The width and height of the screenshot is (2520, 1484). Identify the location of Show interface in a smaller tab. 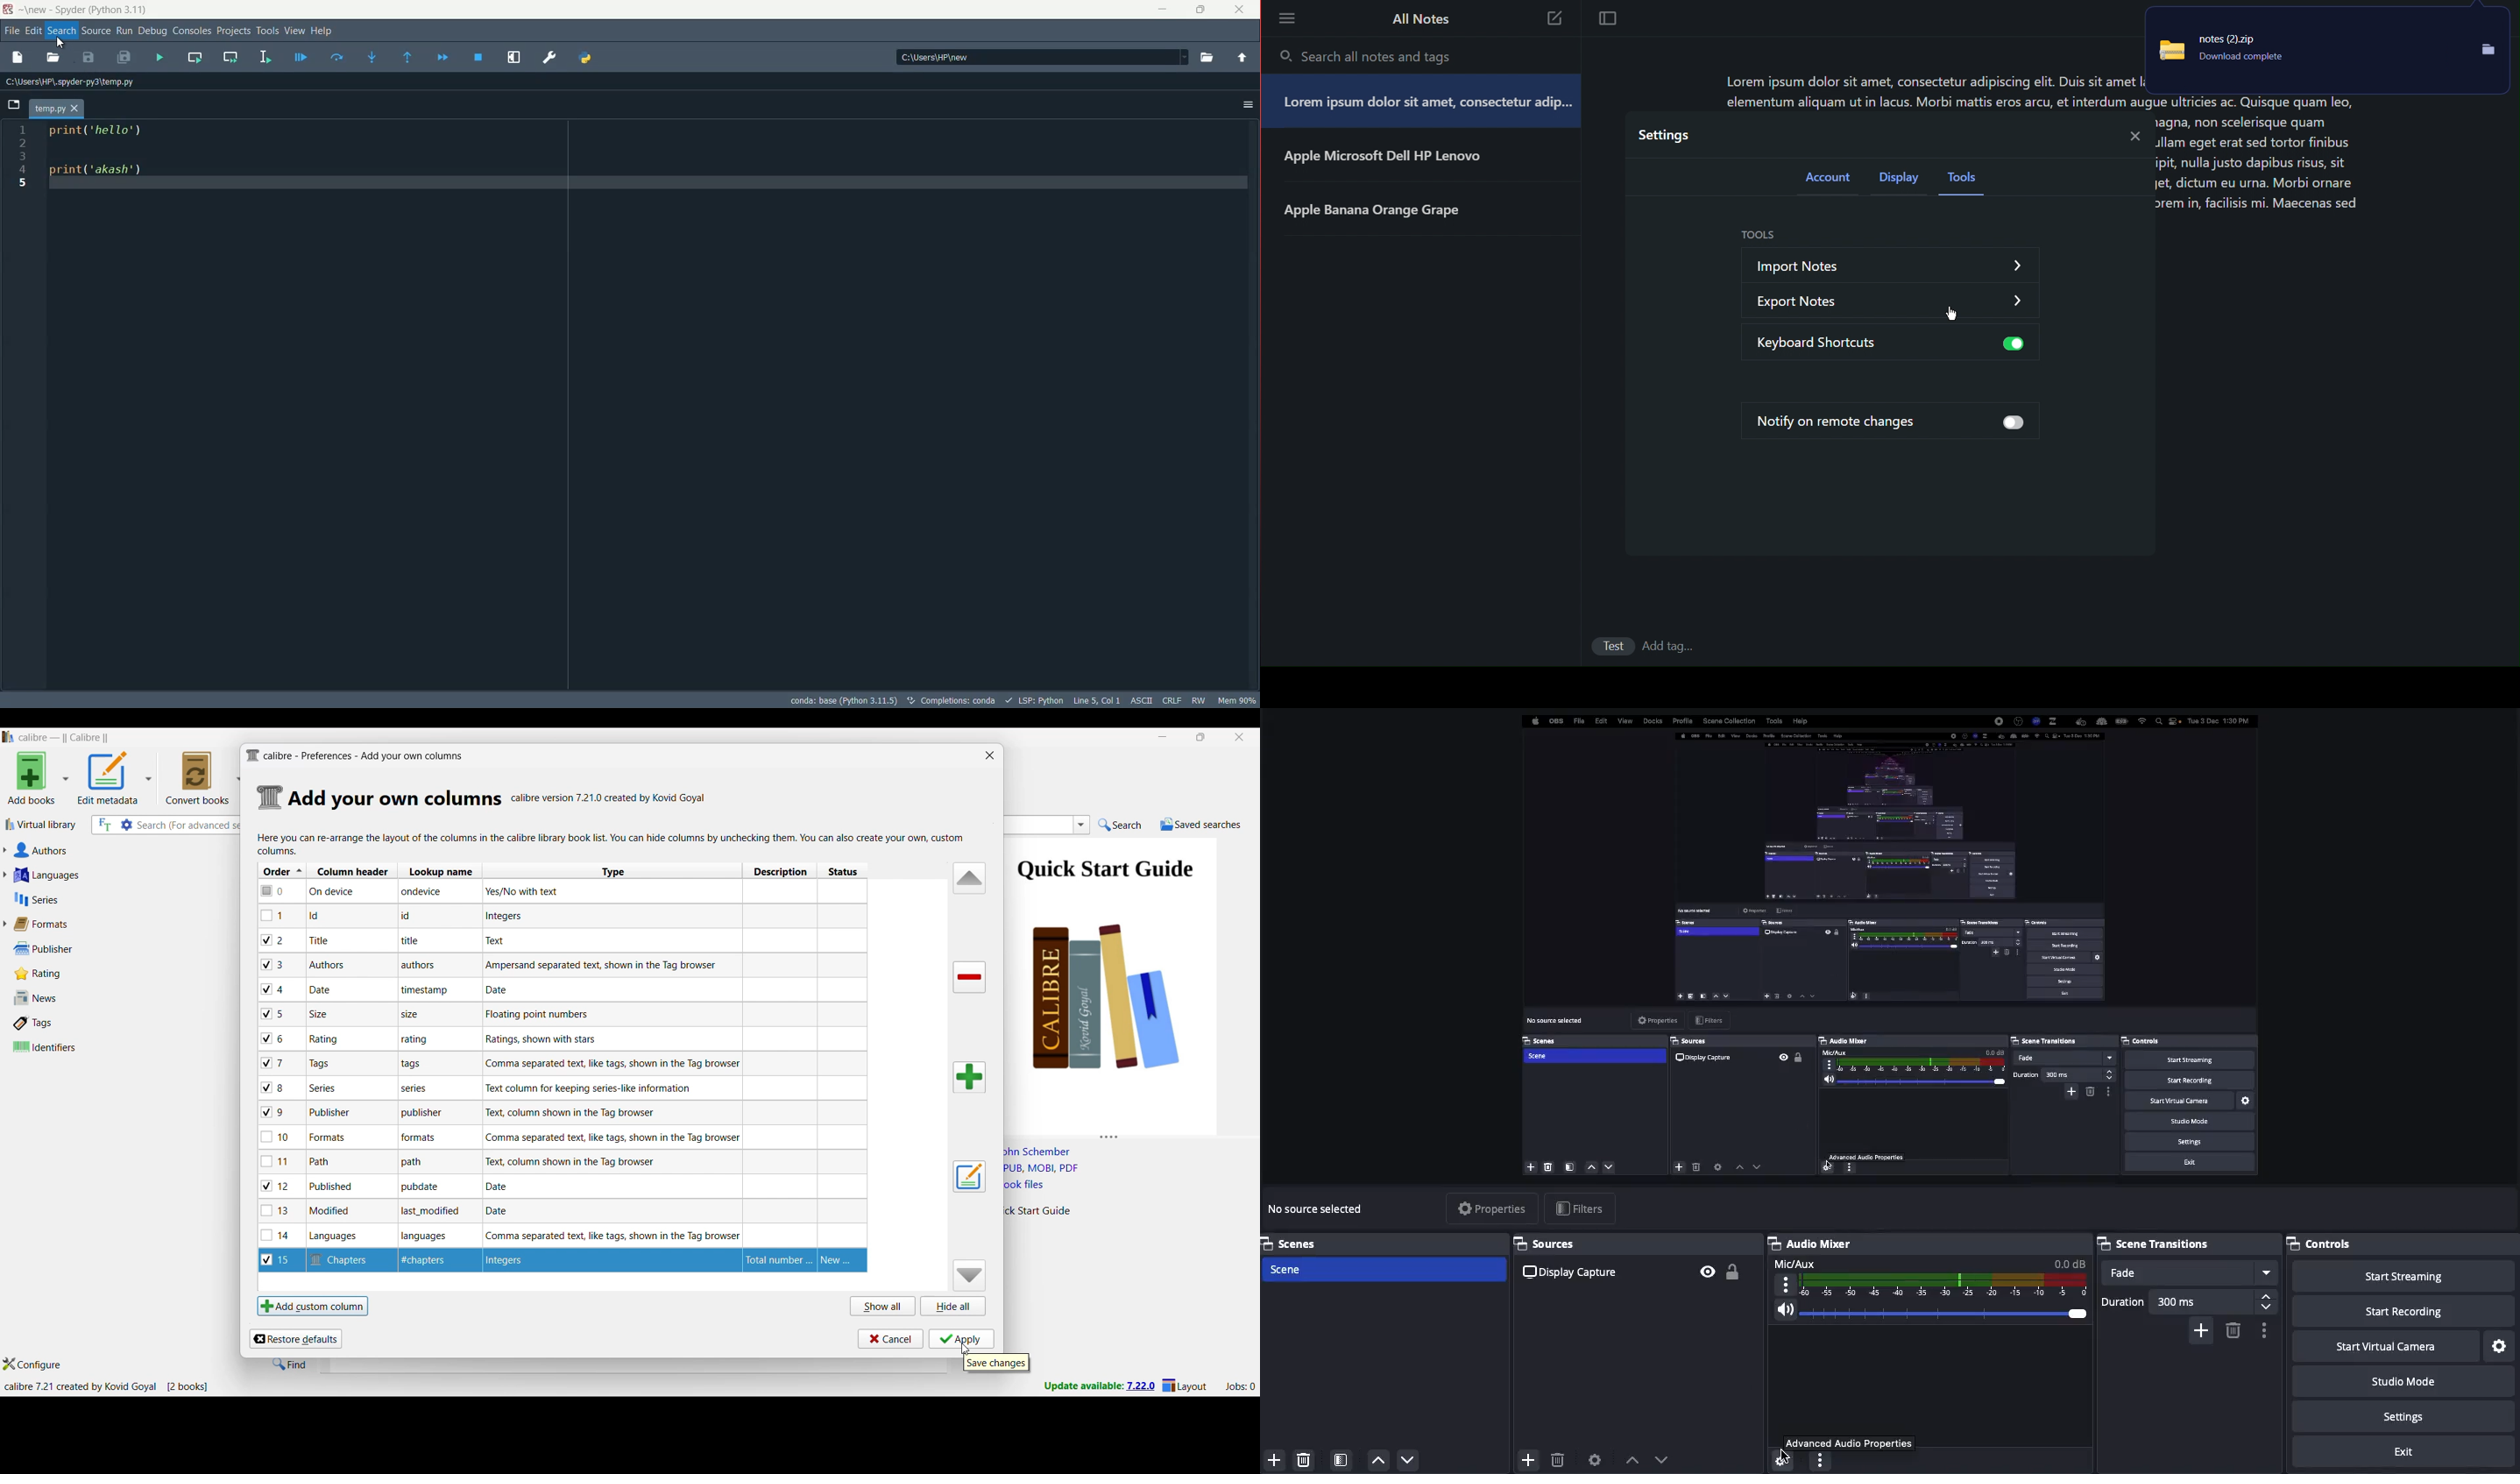
(1202, 737).